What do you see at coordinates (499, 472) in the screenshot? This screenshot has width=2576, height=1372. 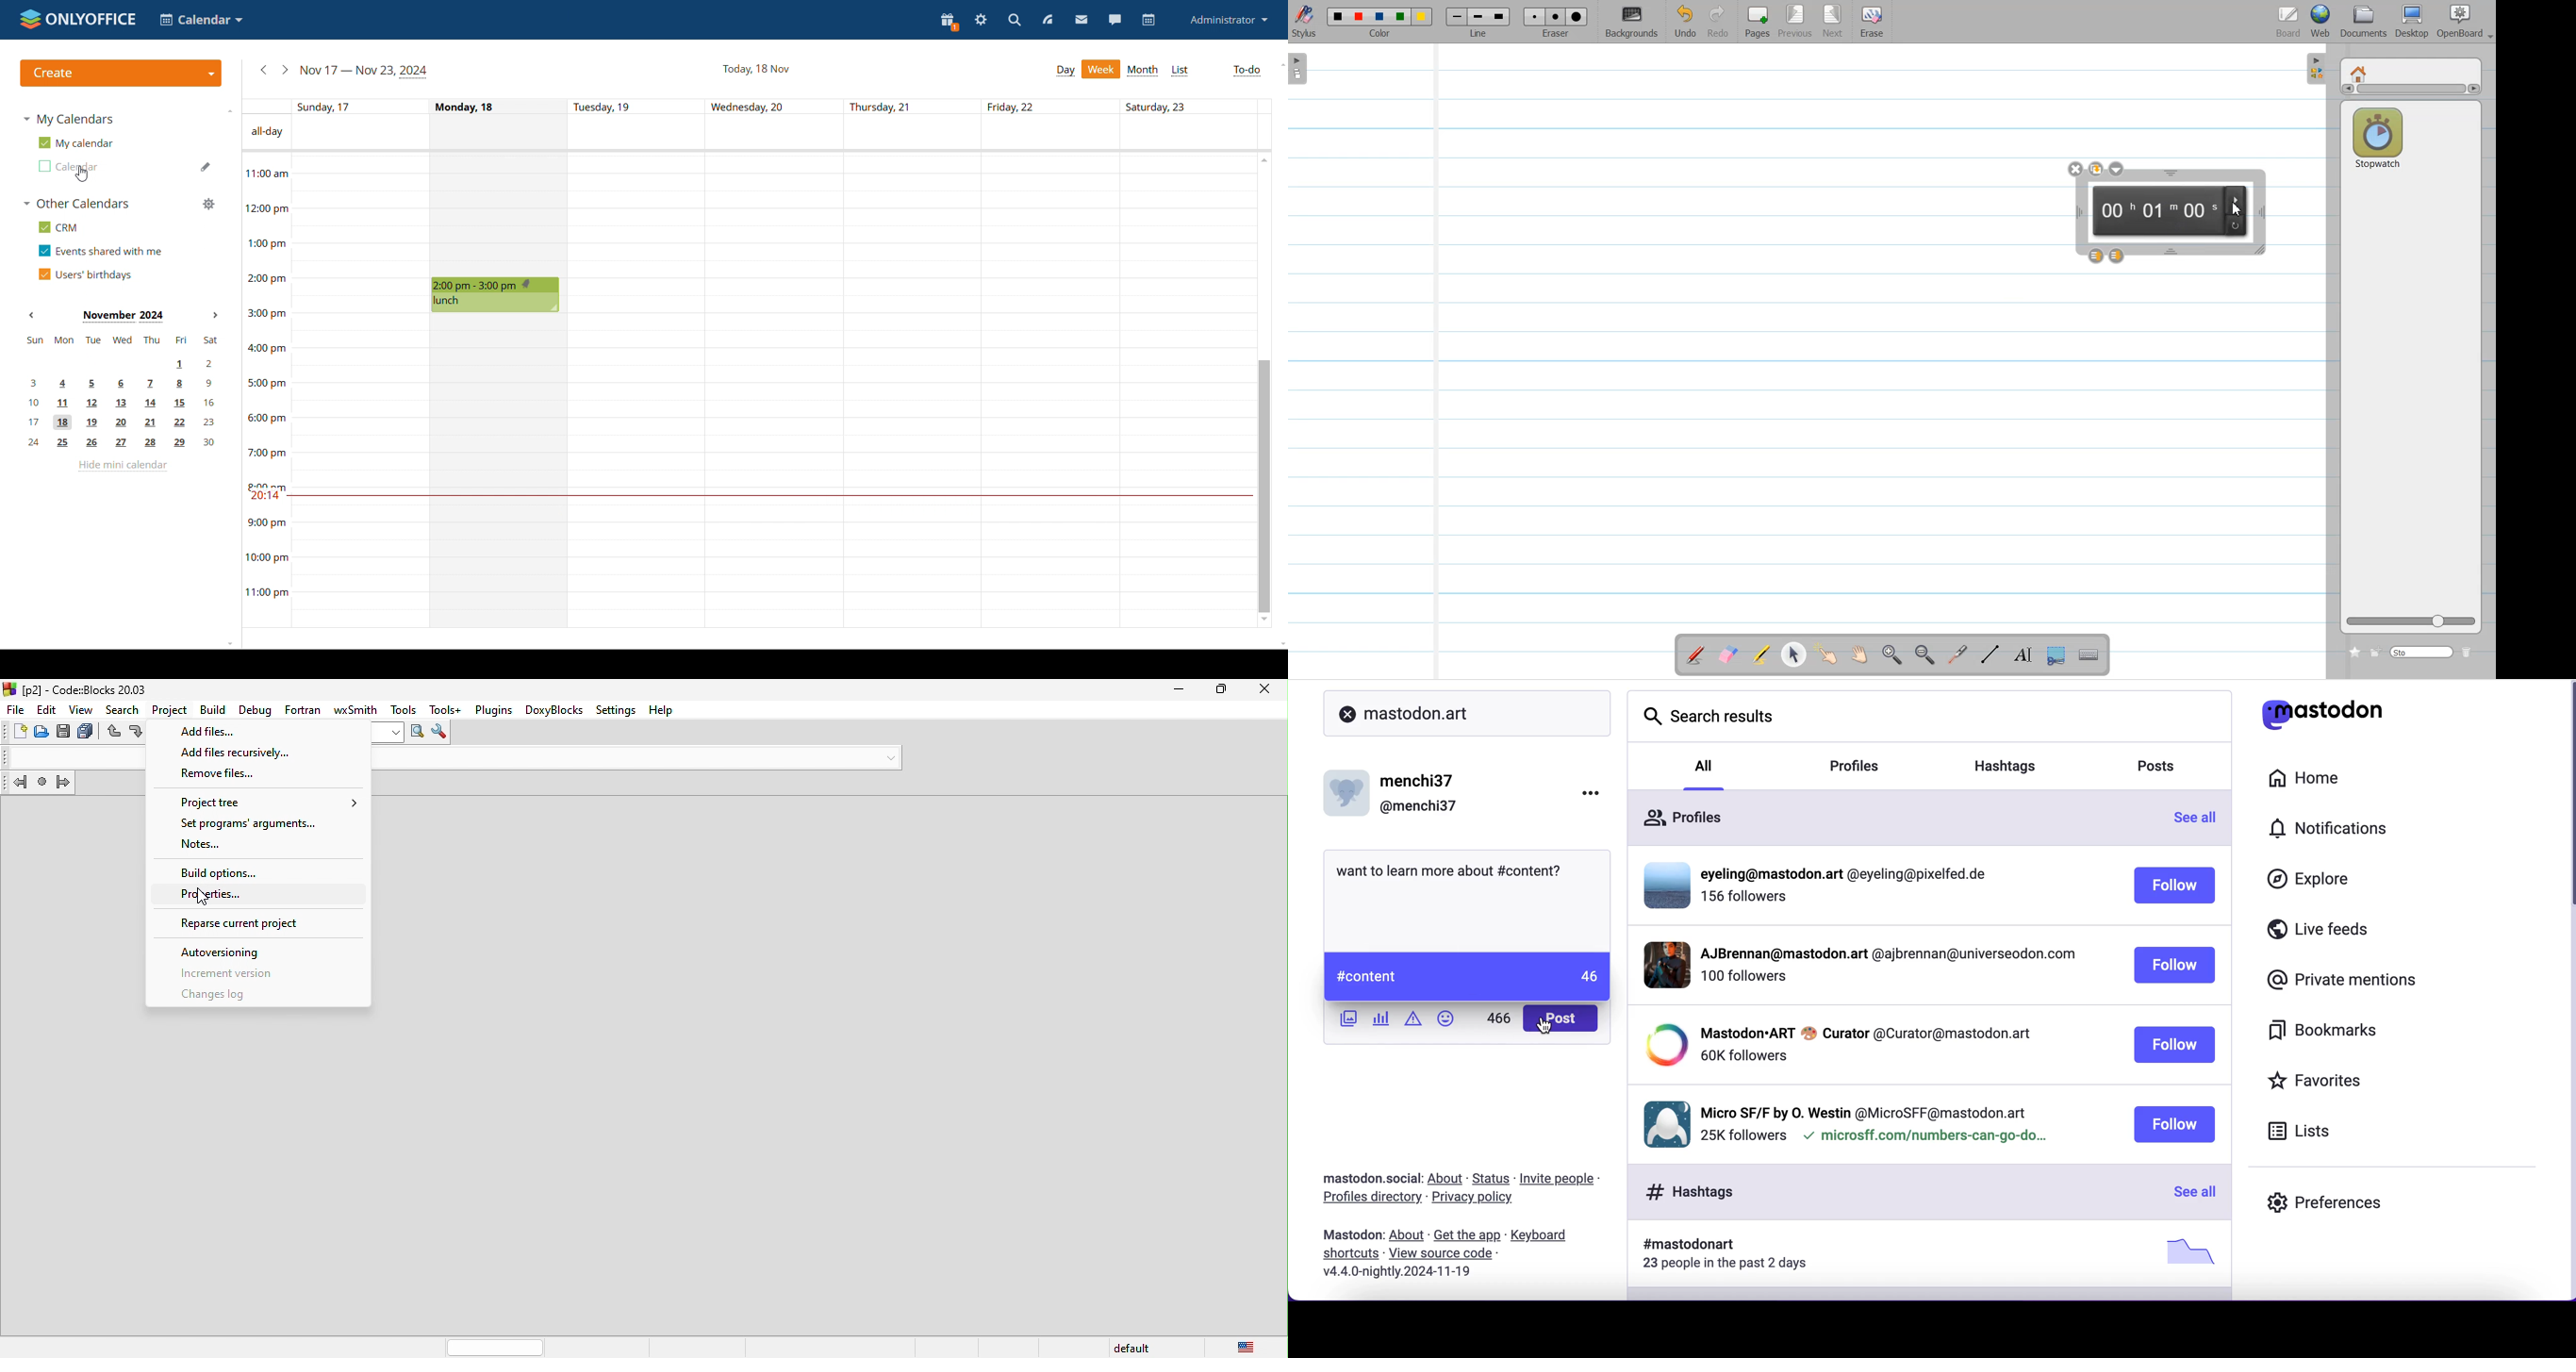 I see `monday` at bounding box center [499, 472].